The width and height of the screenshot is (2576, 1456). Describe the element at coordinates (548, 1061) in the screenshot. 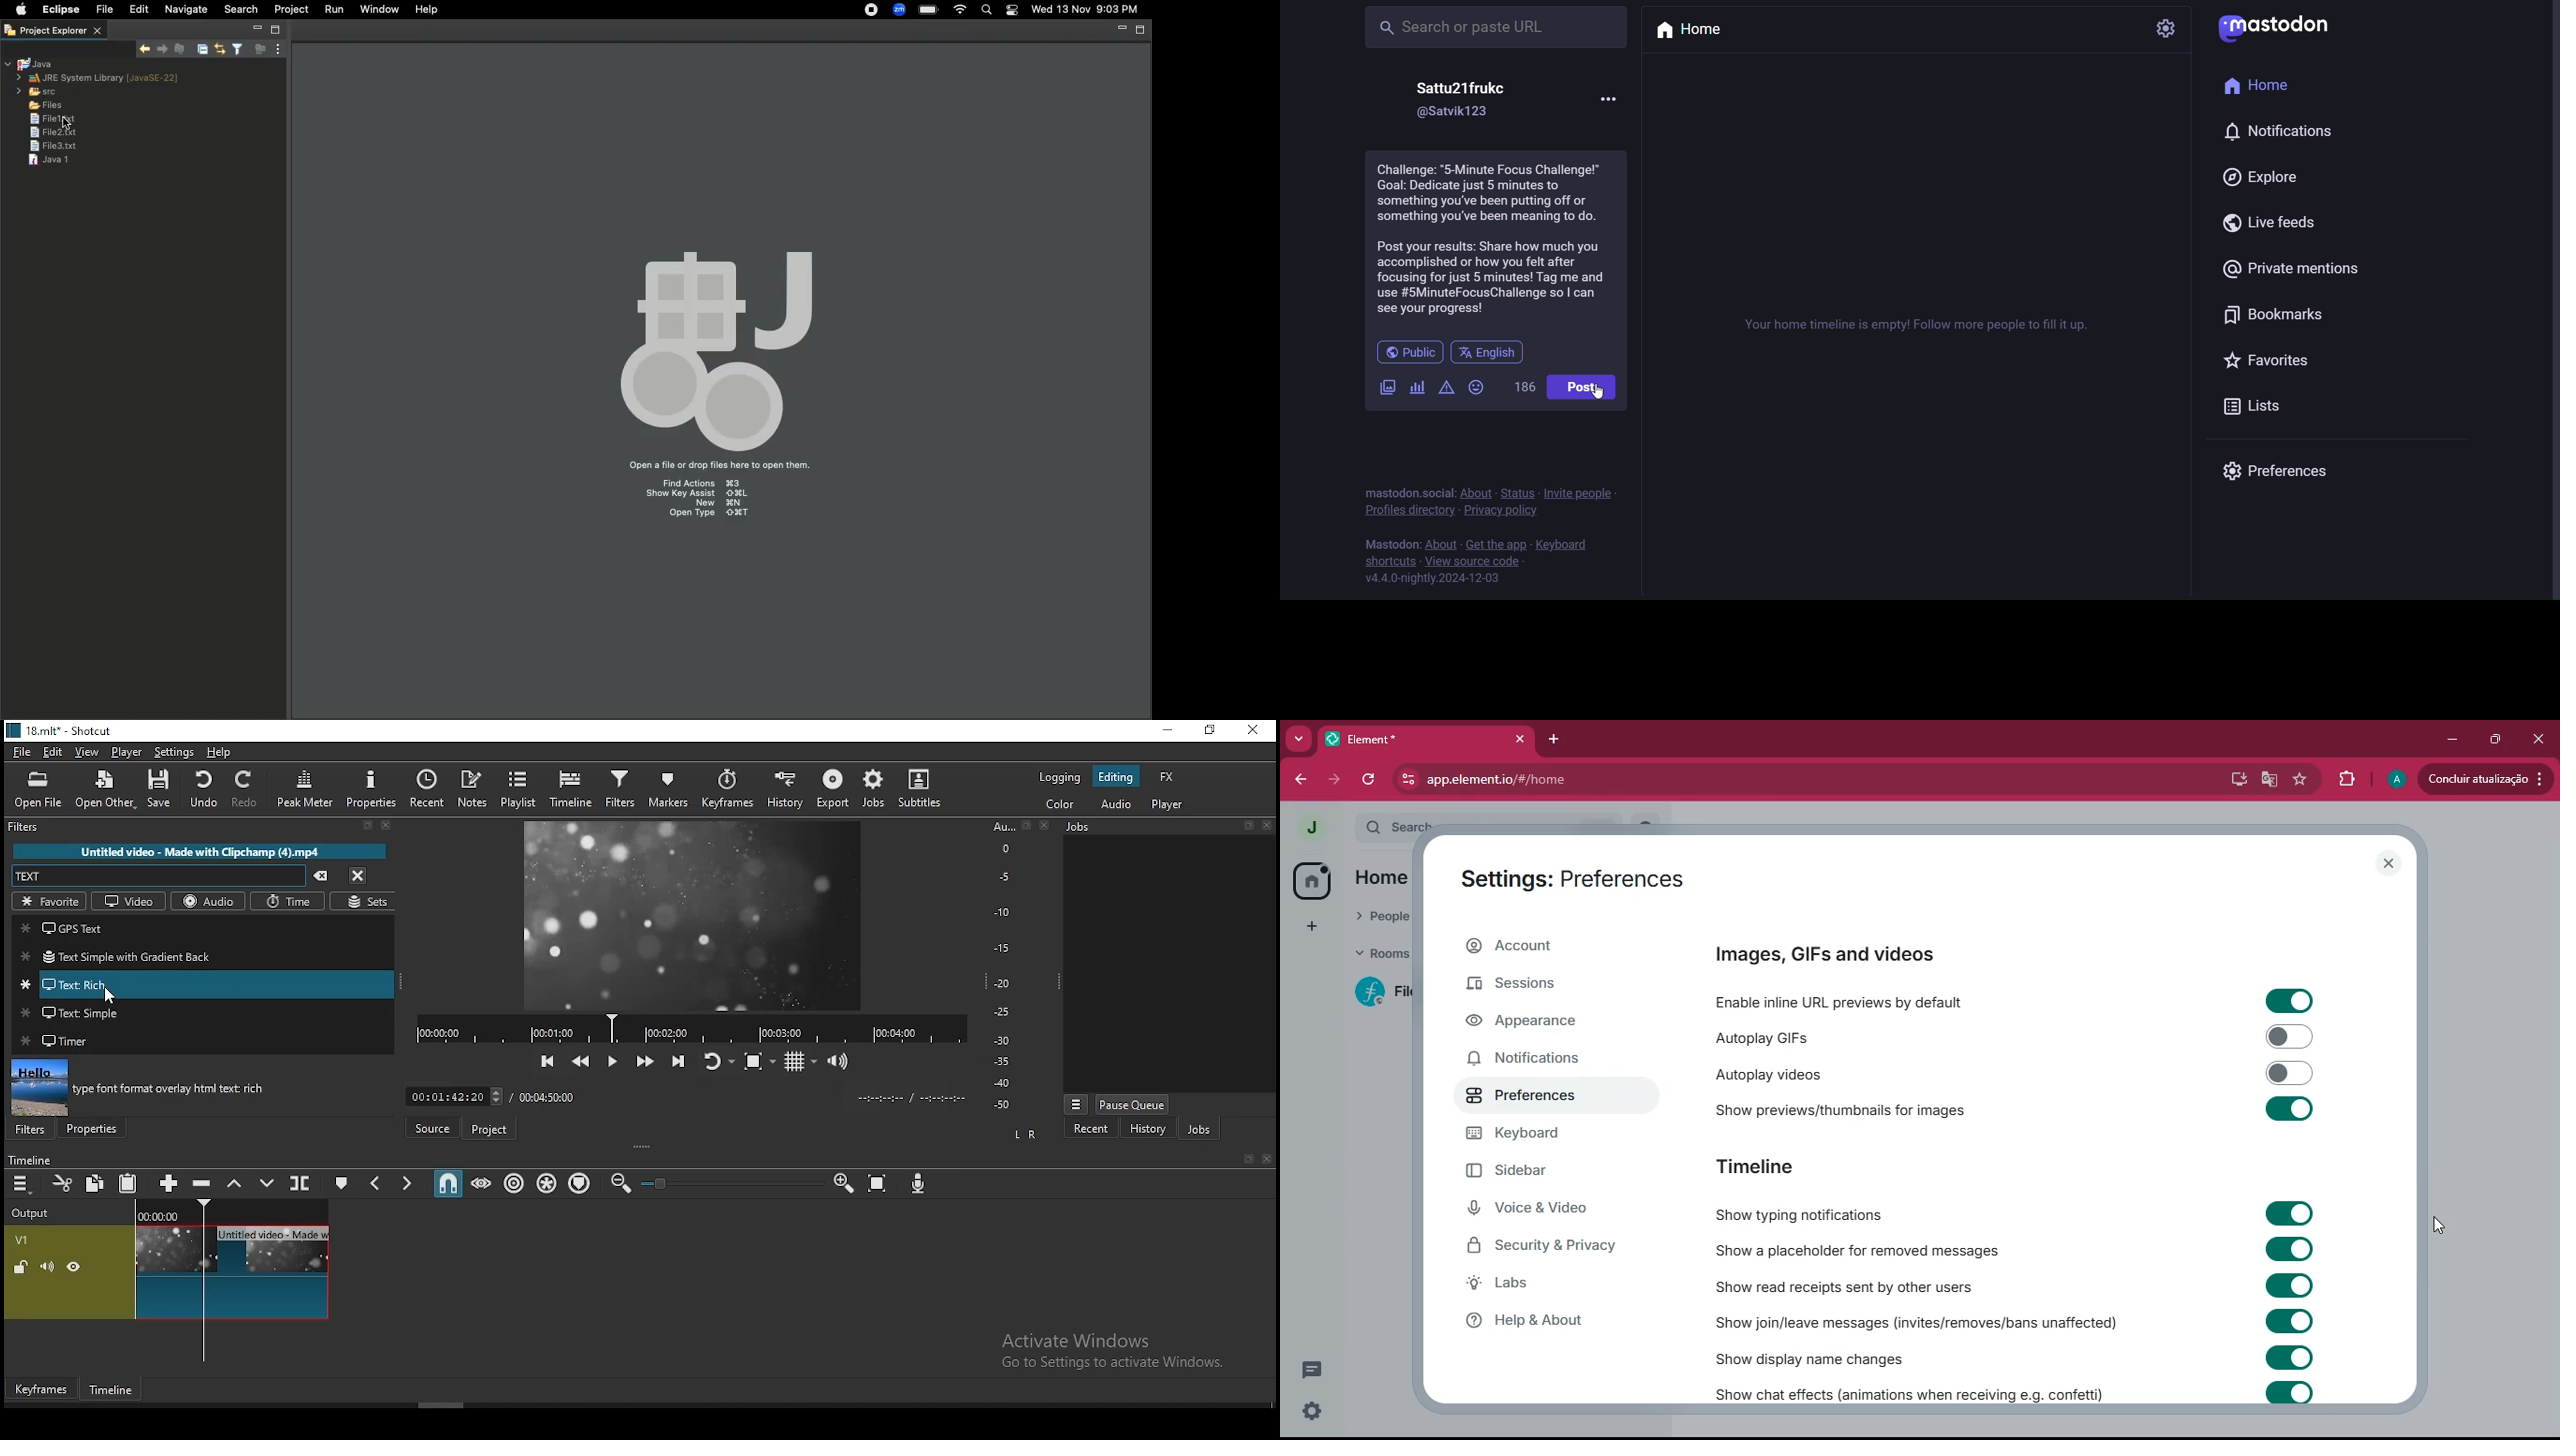

I see `skip to the previous point` at that location.